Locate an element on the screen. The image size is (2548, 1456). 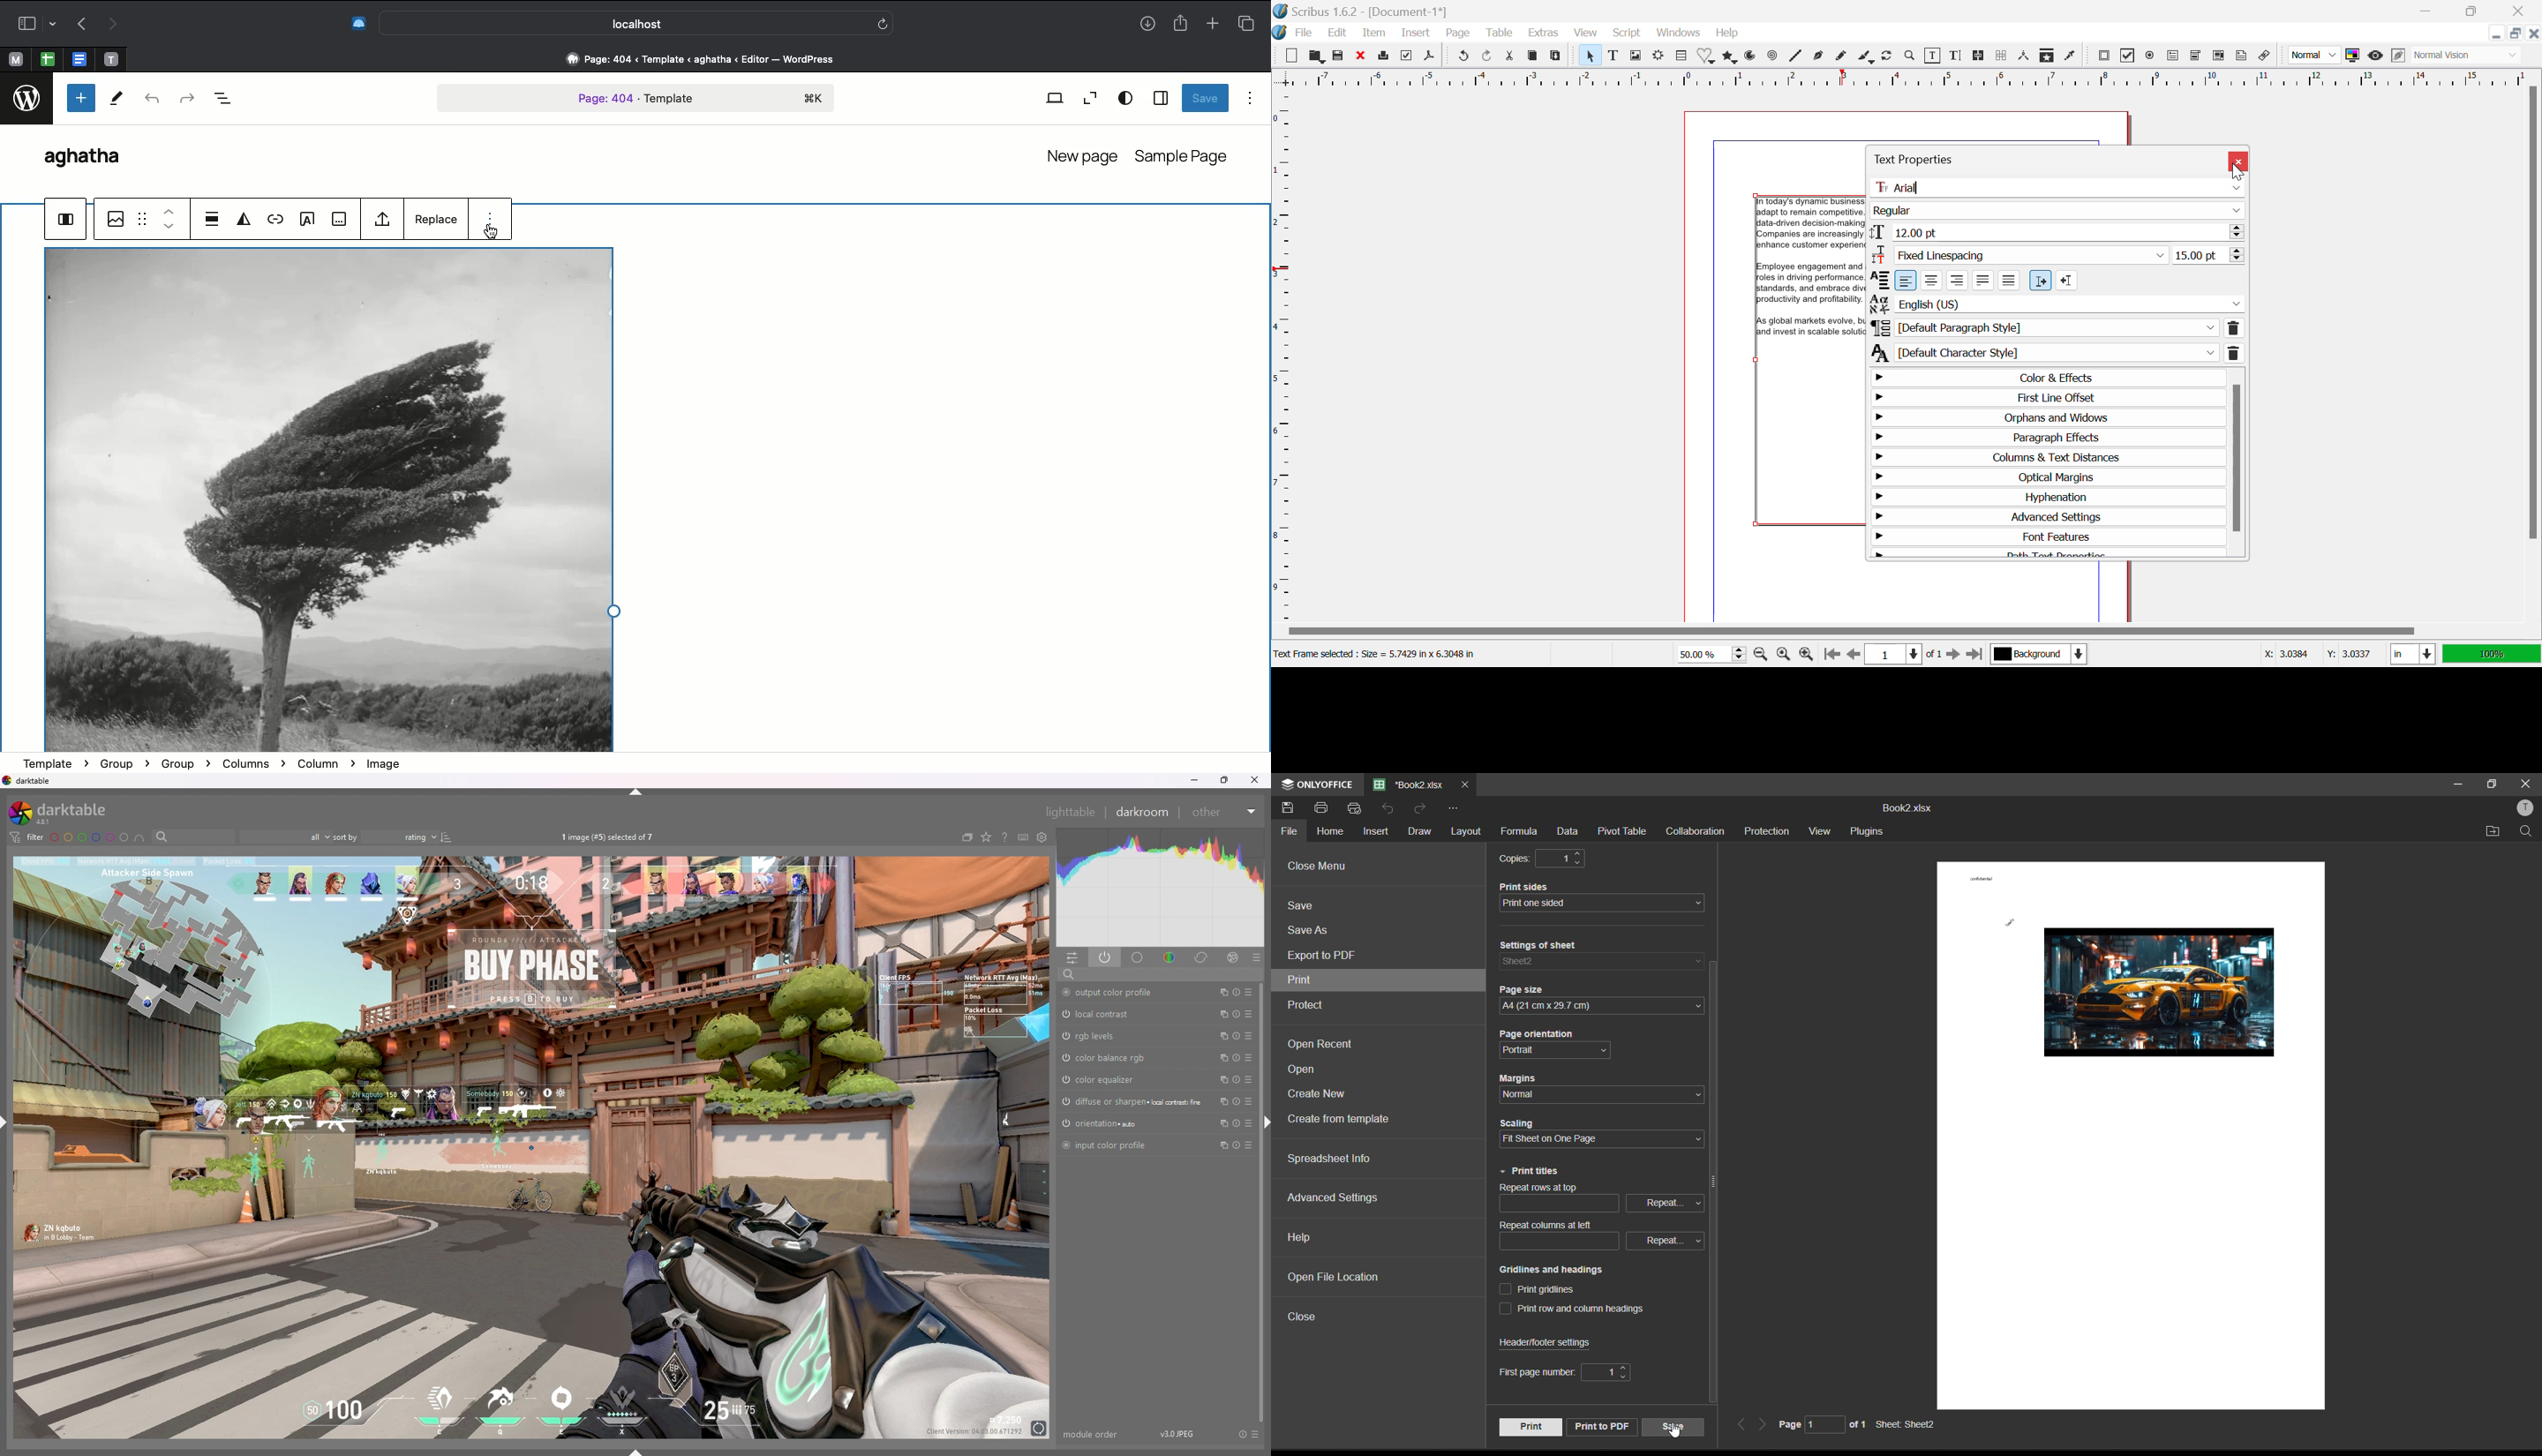
Save as Pdf is located at coordinates (1430, 56).